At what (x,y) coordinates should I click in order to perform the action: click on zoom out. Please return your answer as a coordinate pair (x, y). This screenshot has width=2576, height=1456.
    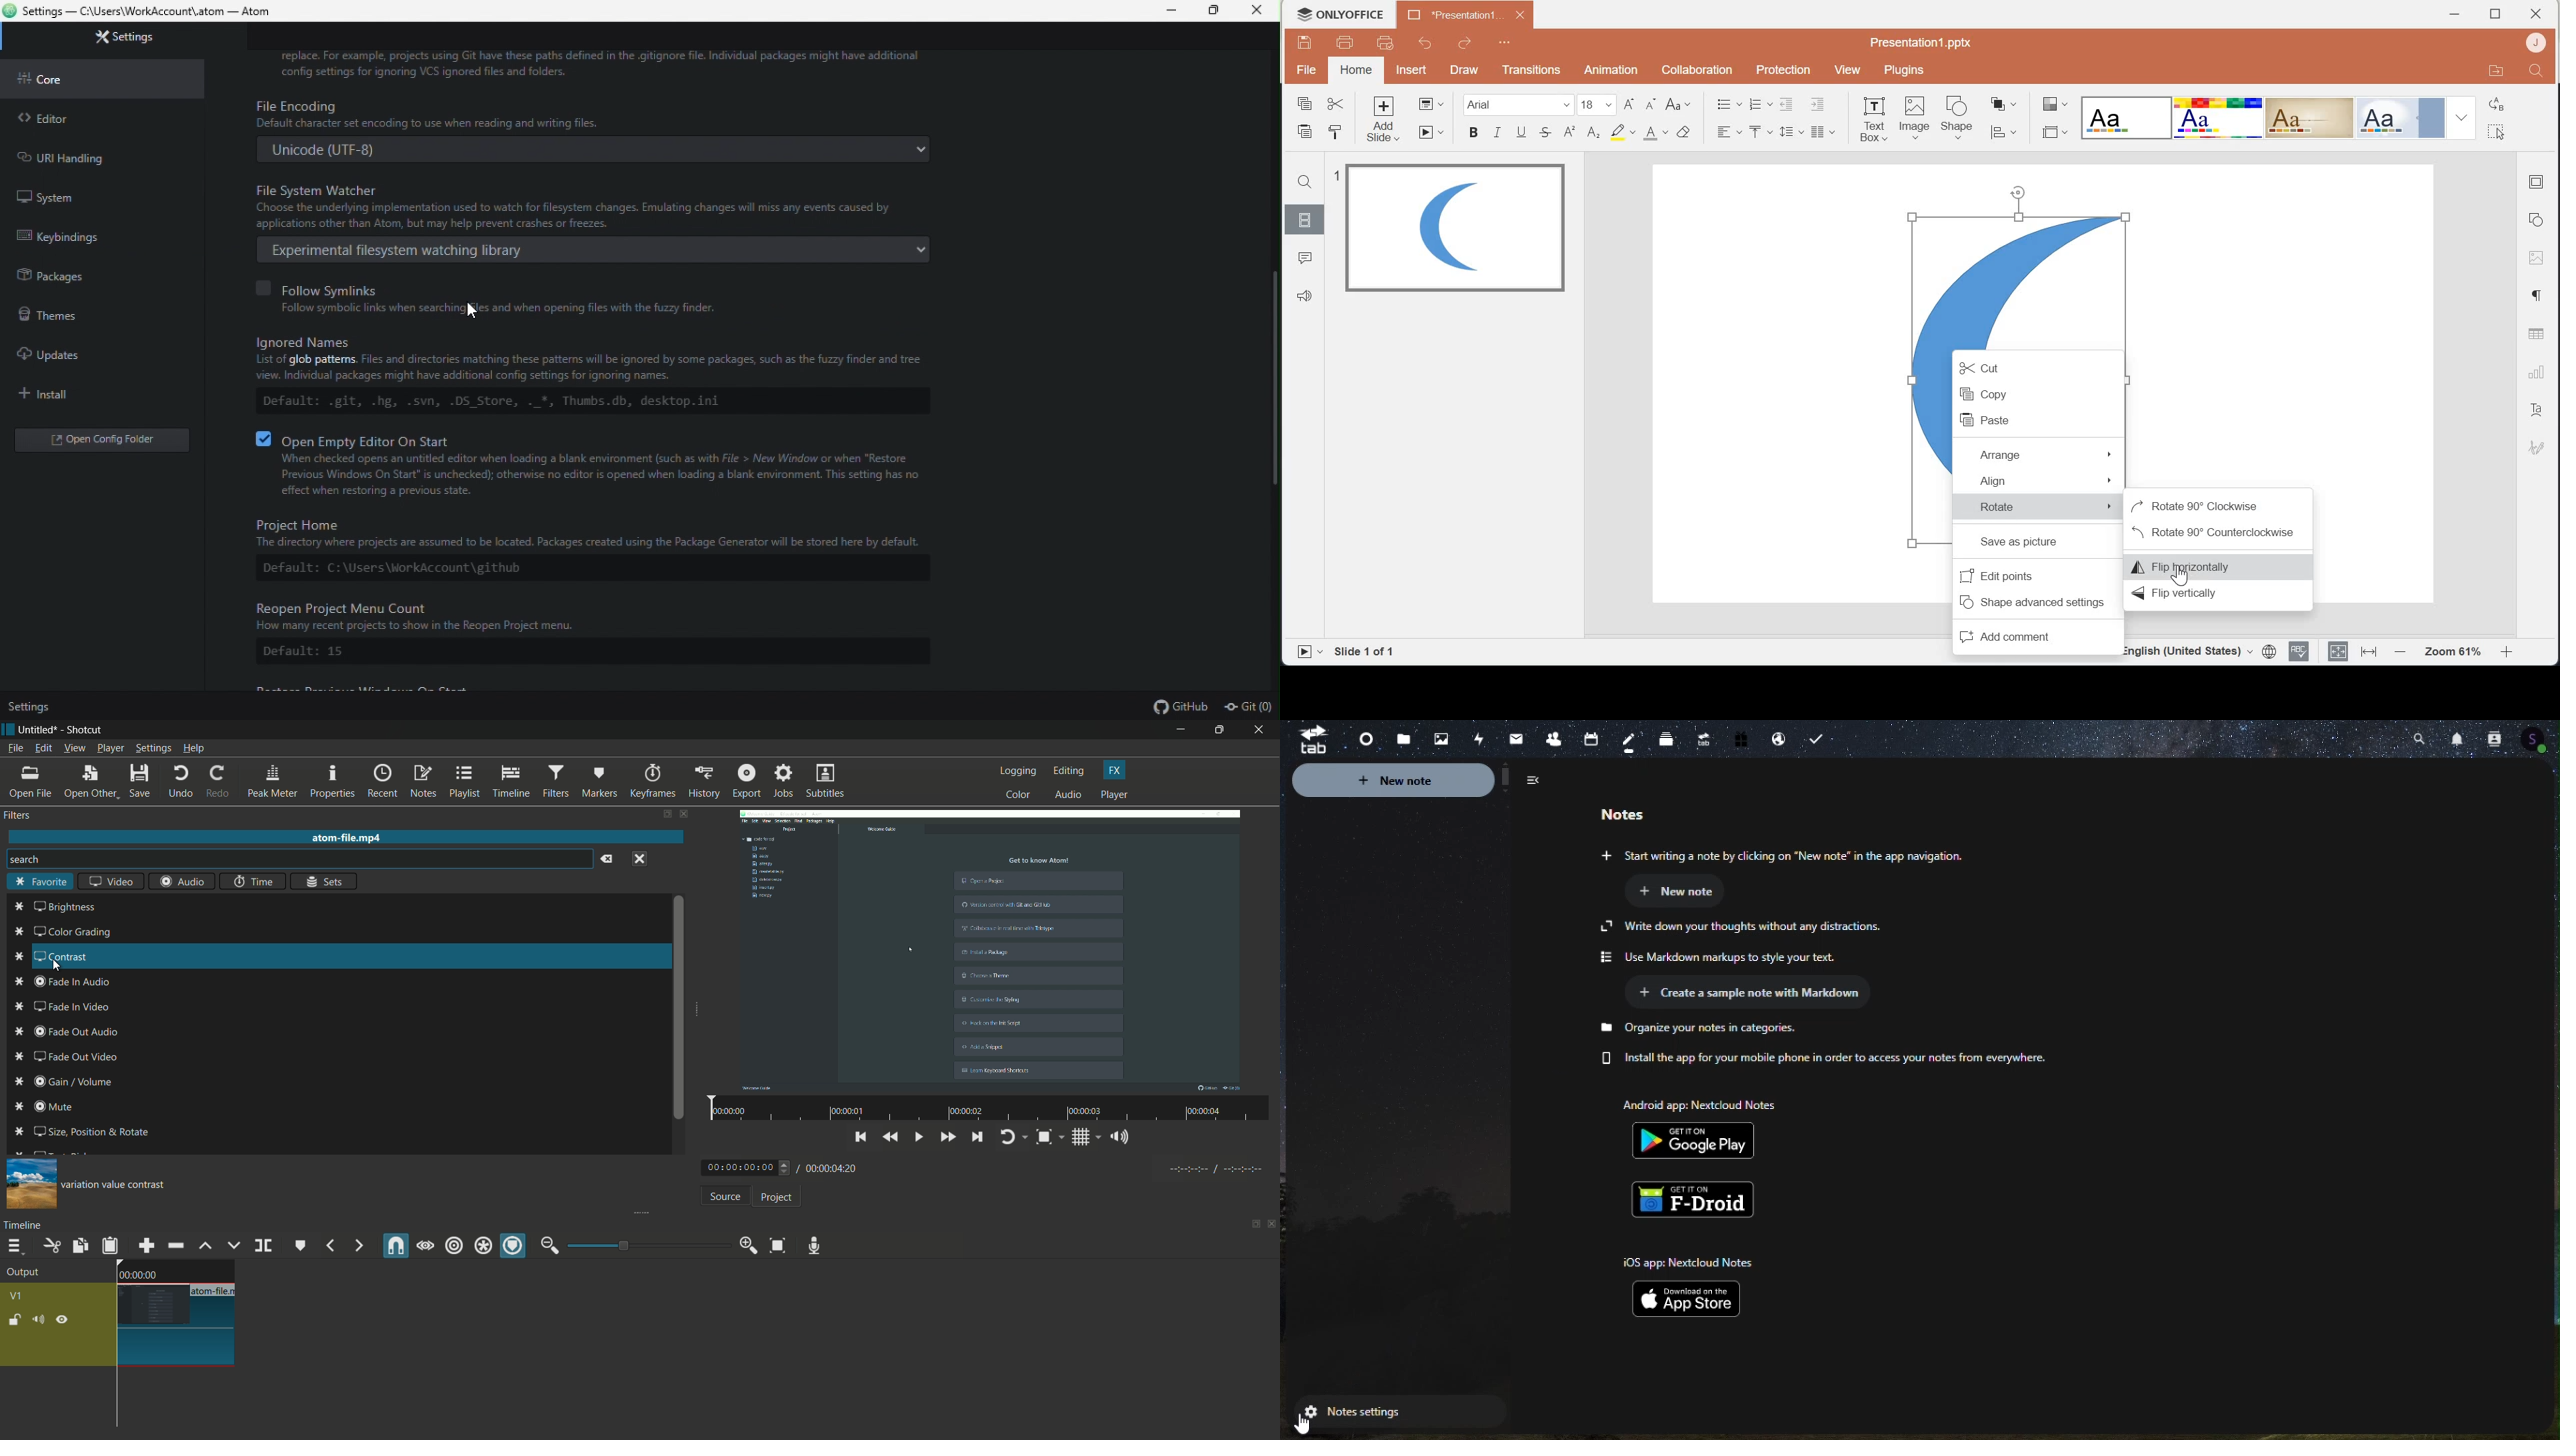
    Looking at the image, I should click on (549, 1245).